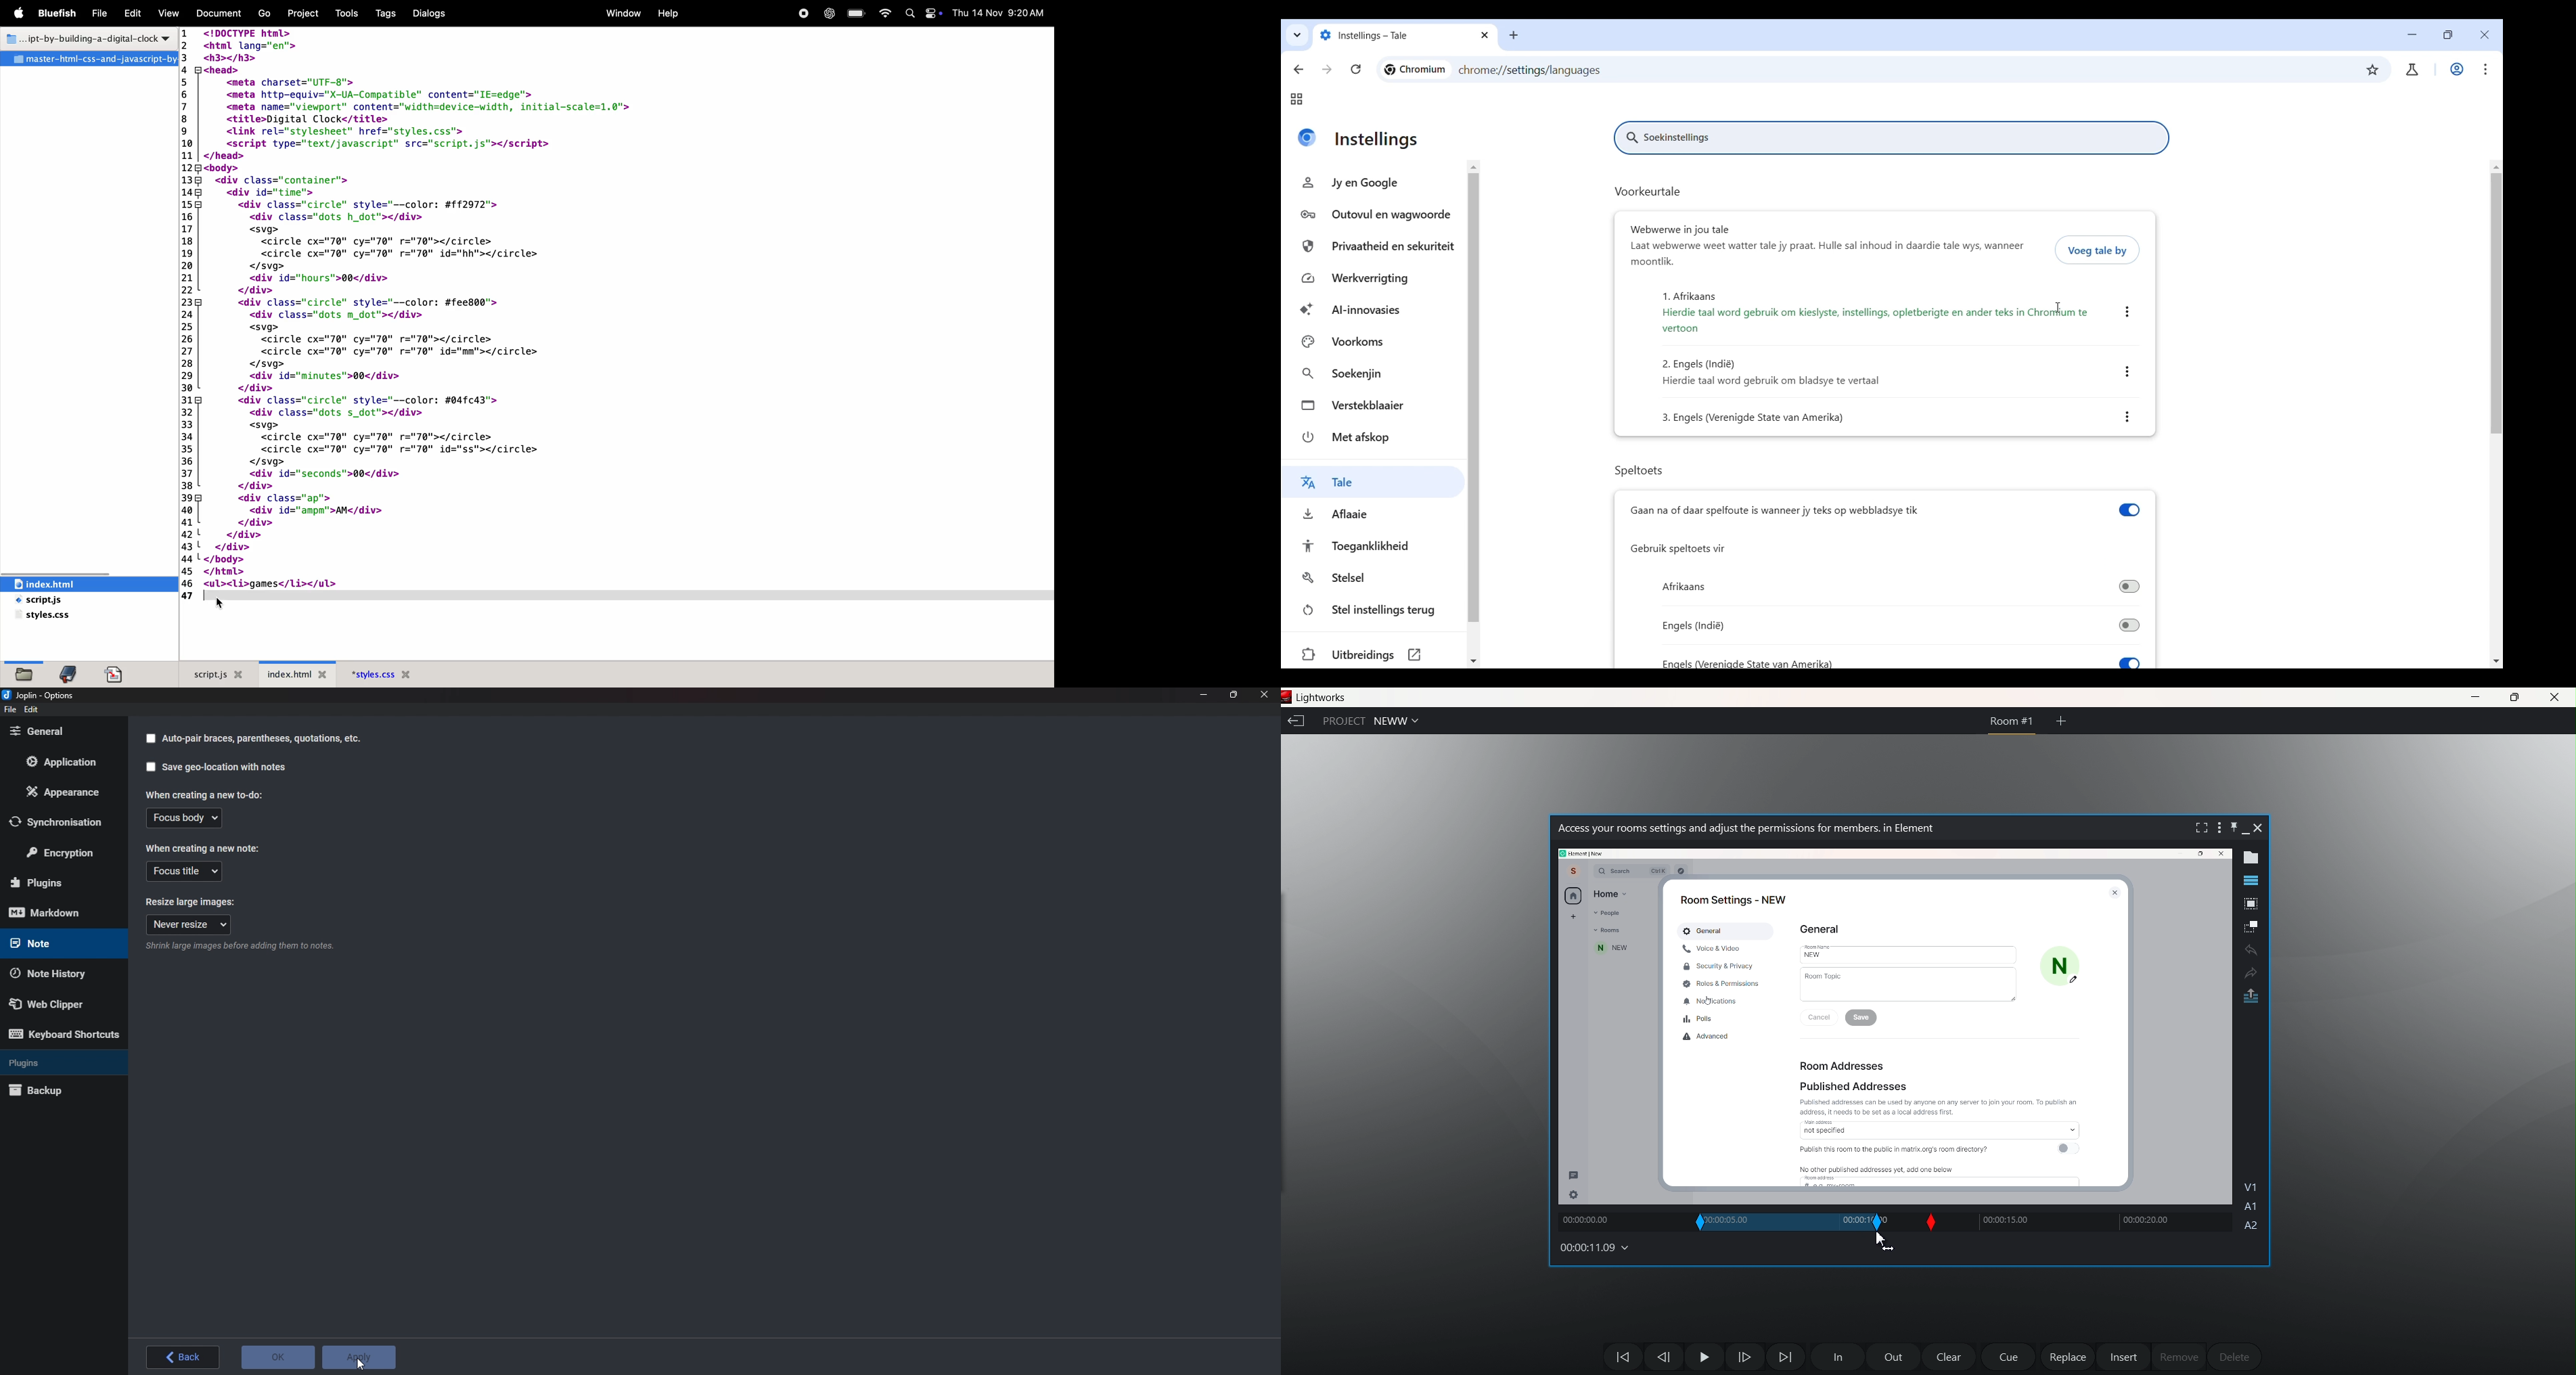 Image resolution: width=2576 pixels, height=1400 pixels. Describe the element at coordinates (855, 14) in the screenshot. I see `battery` at that location.